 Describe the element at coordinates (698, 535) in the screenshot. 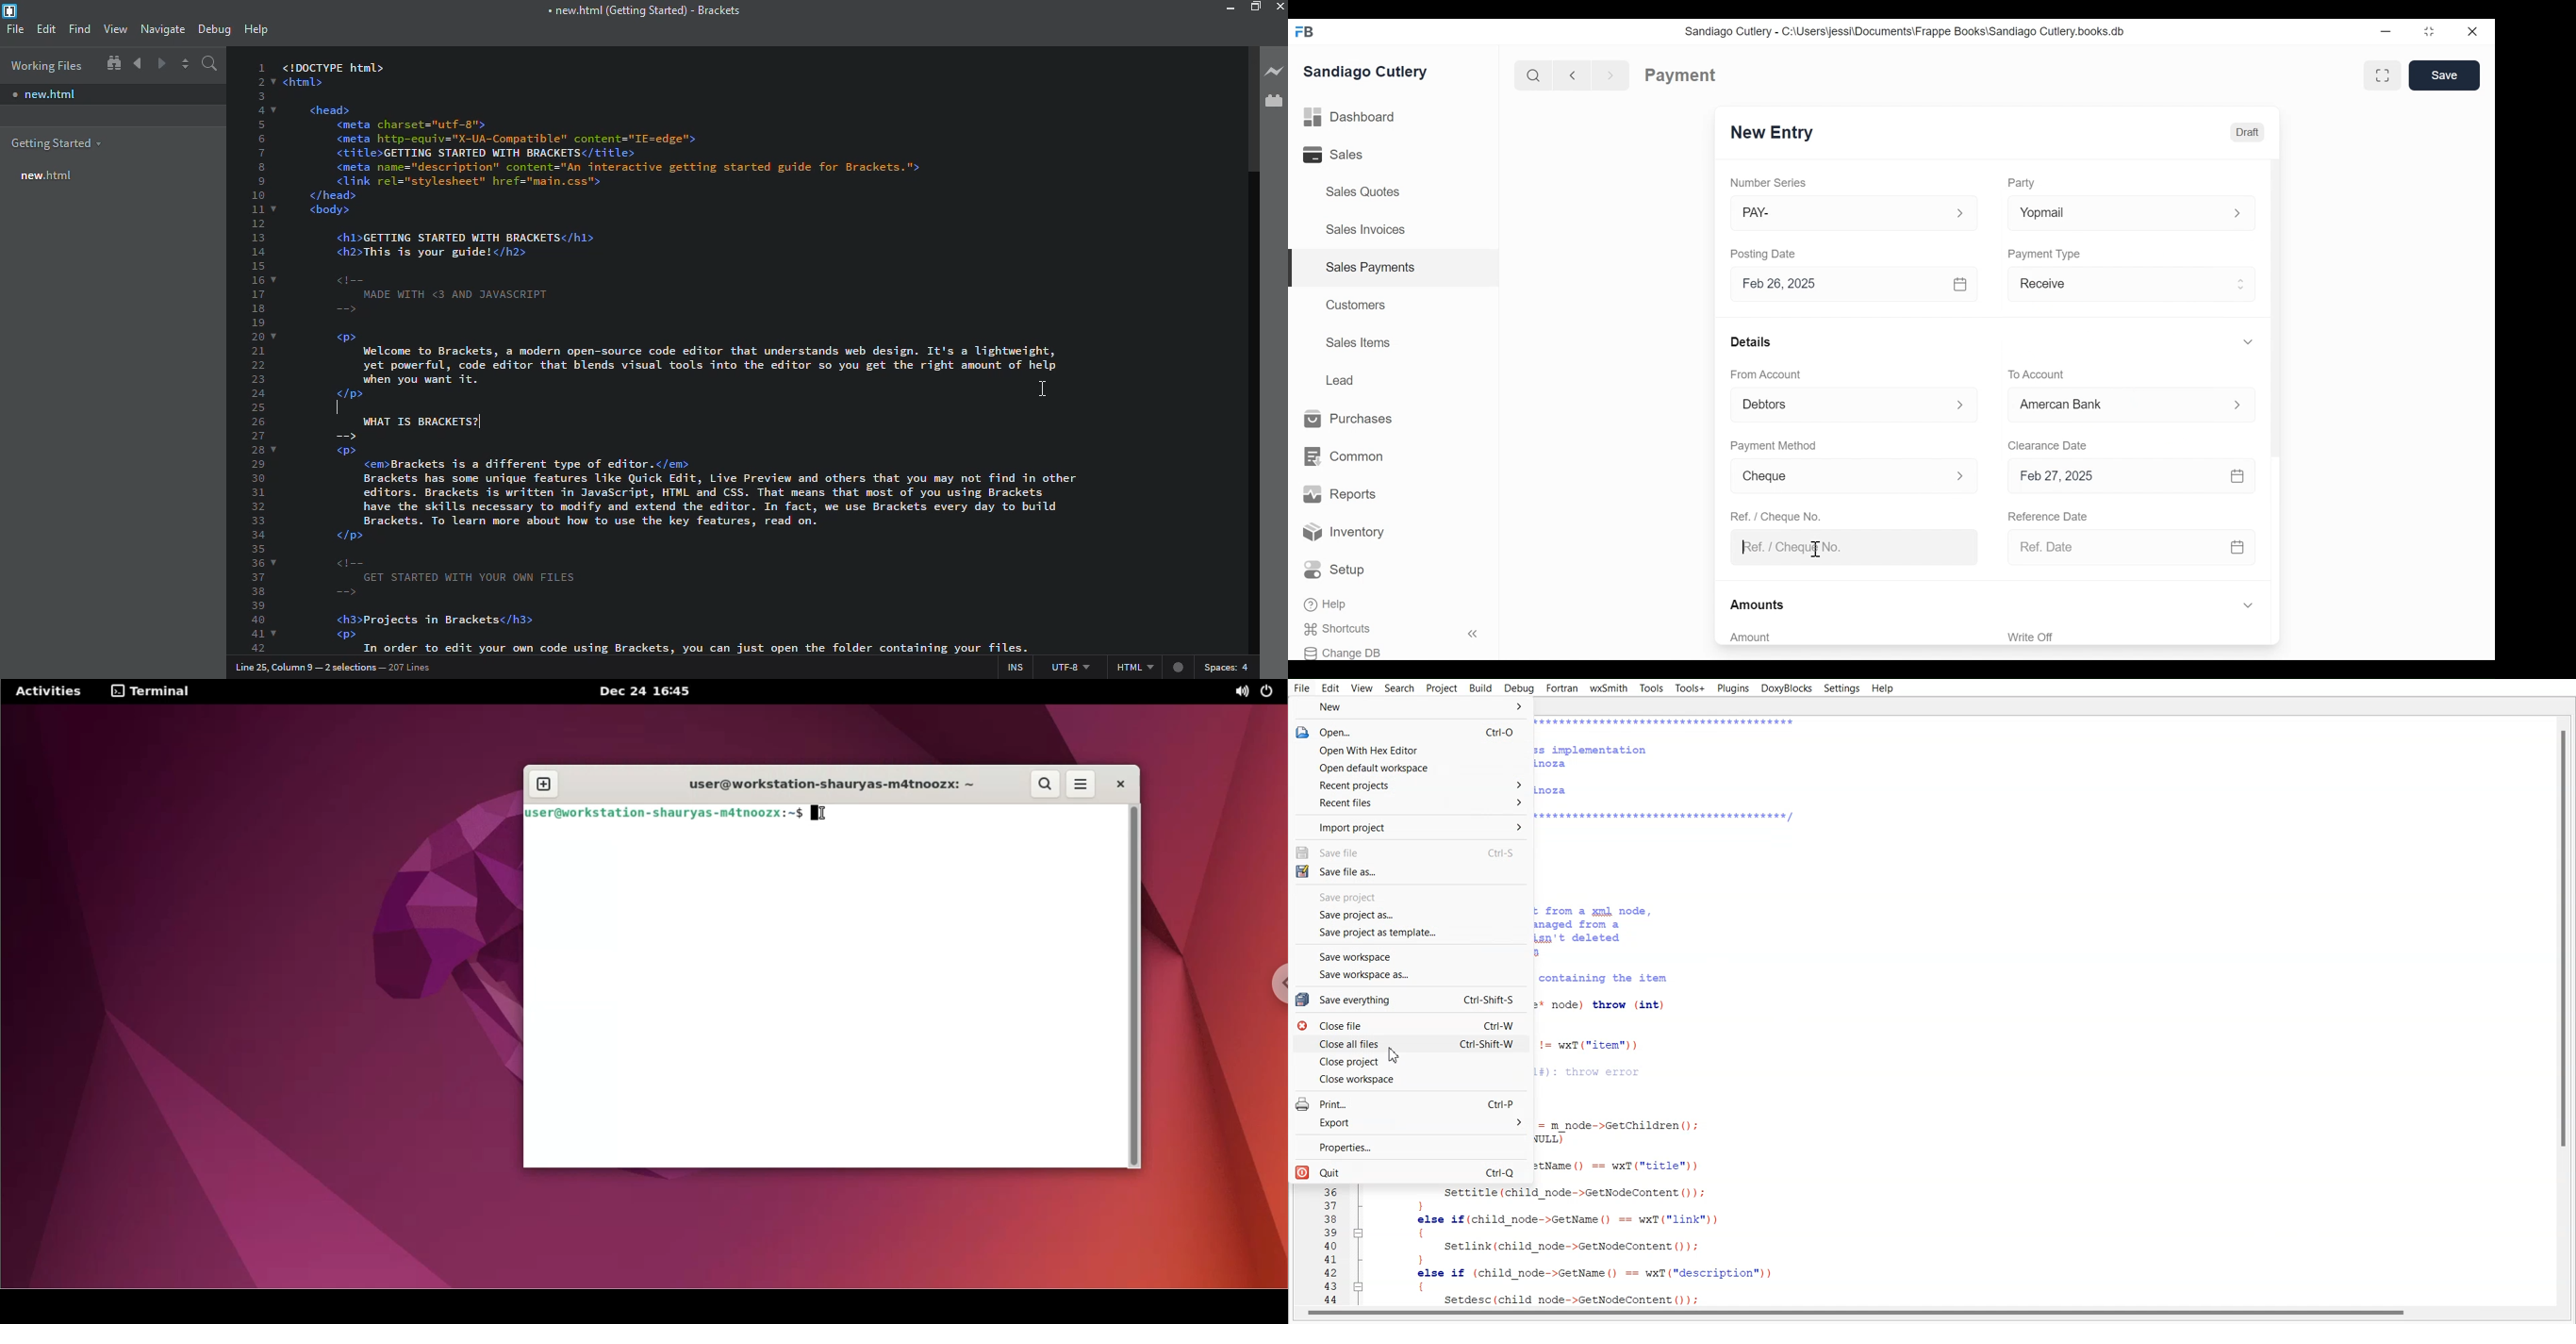

I see `test code` at that location.